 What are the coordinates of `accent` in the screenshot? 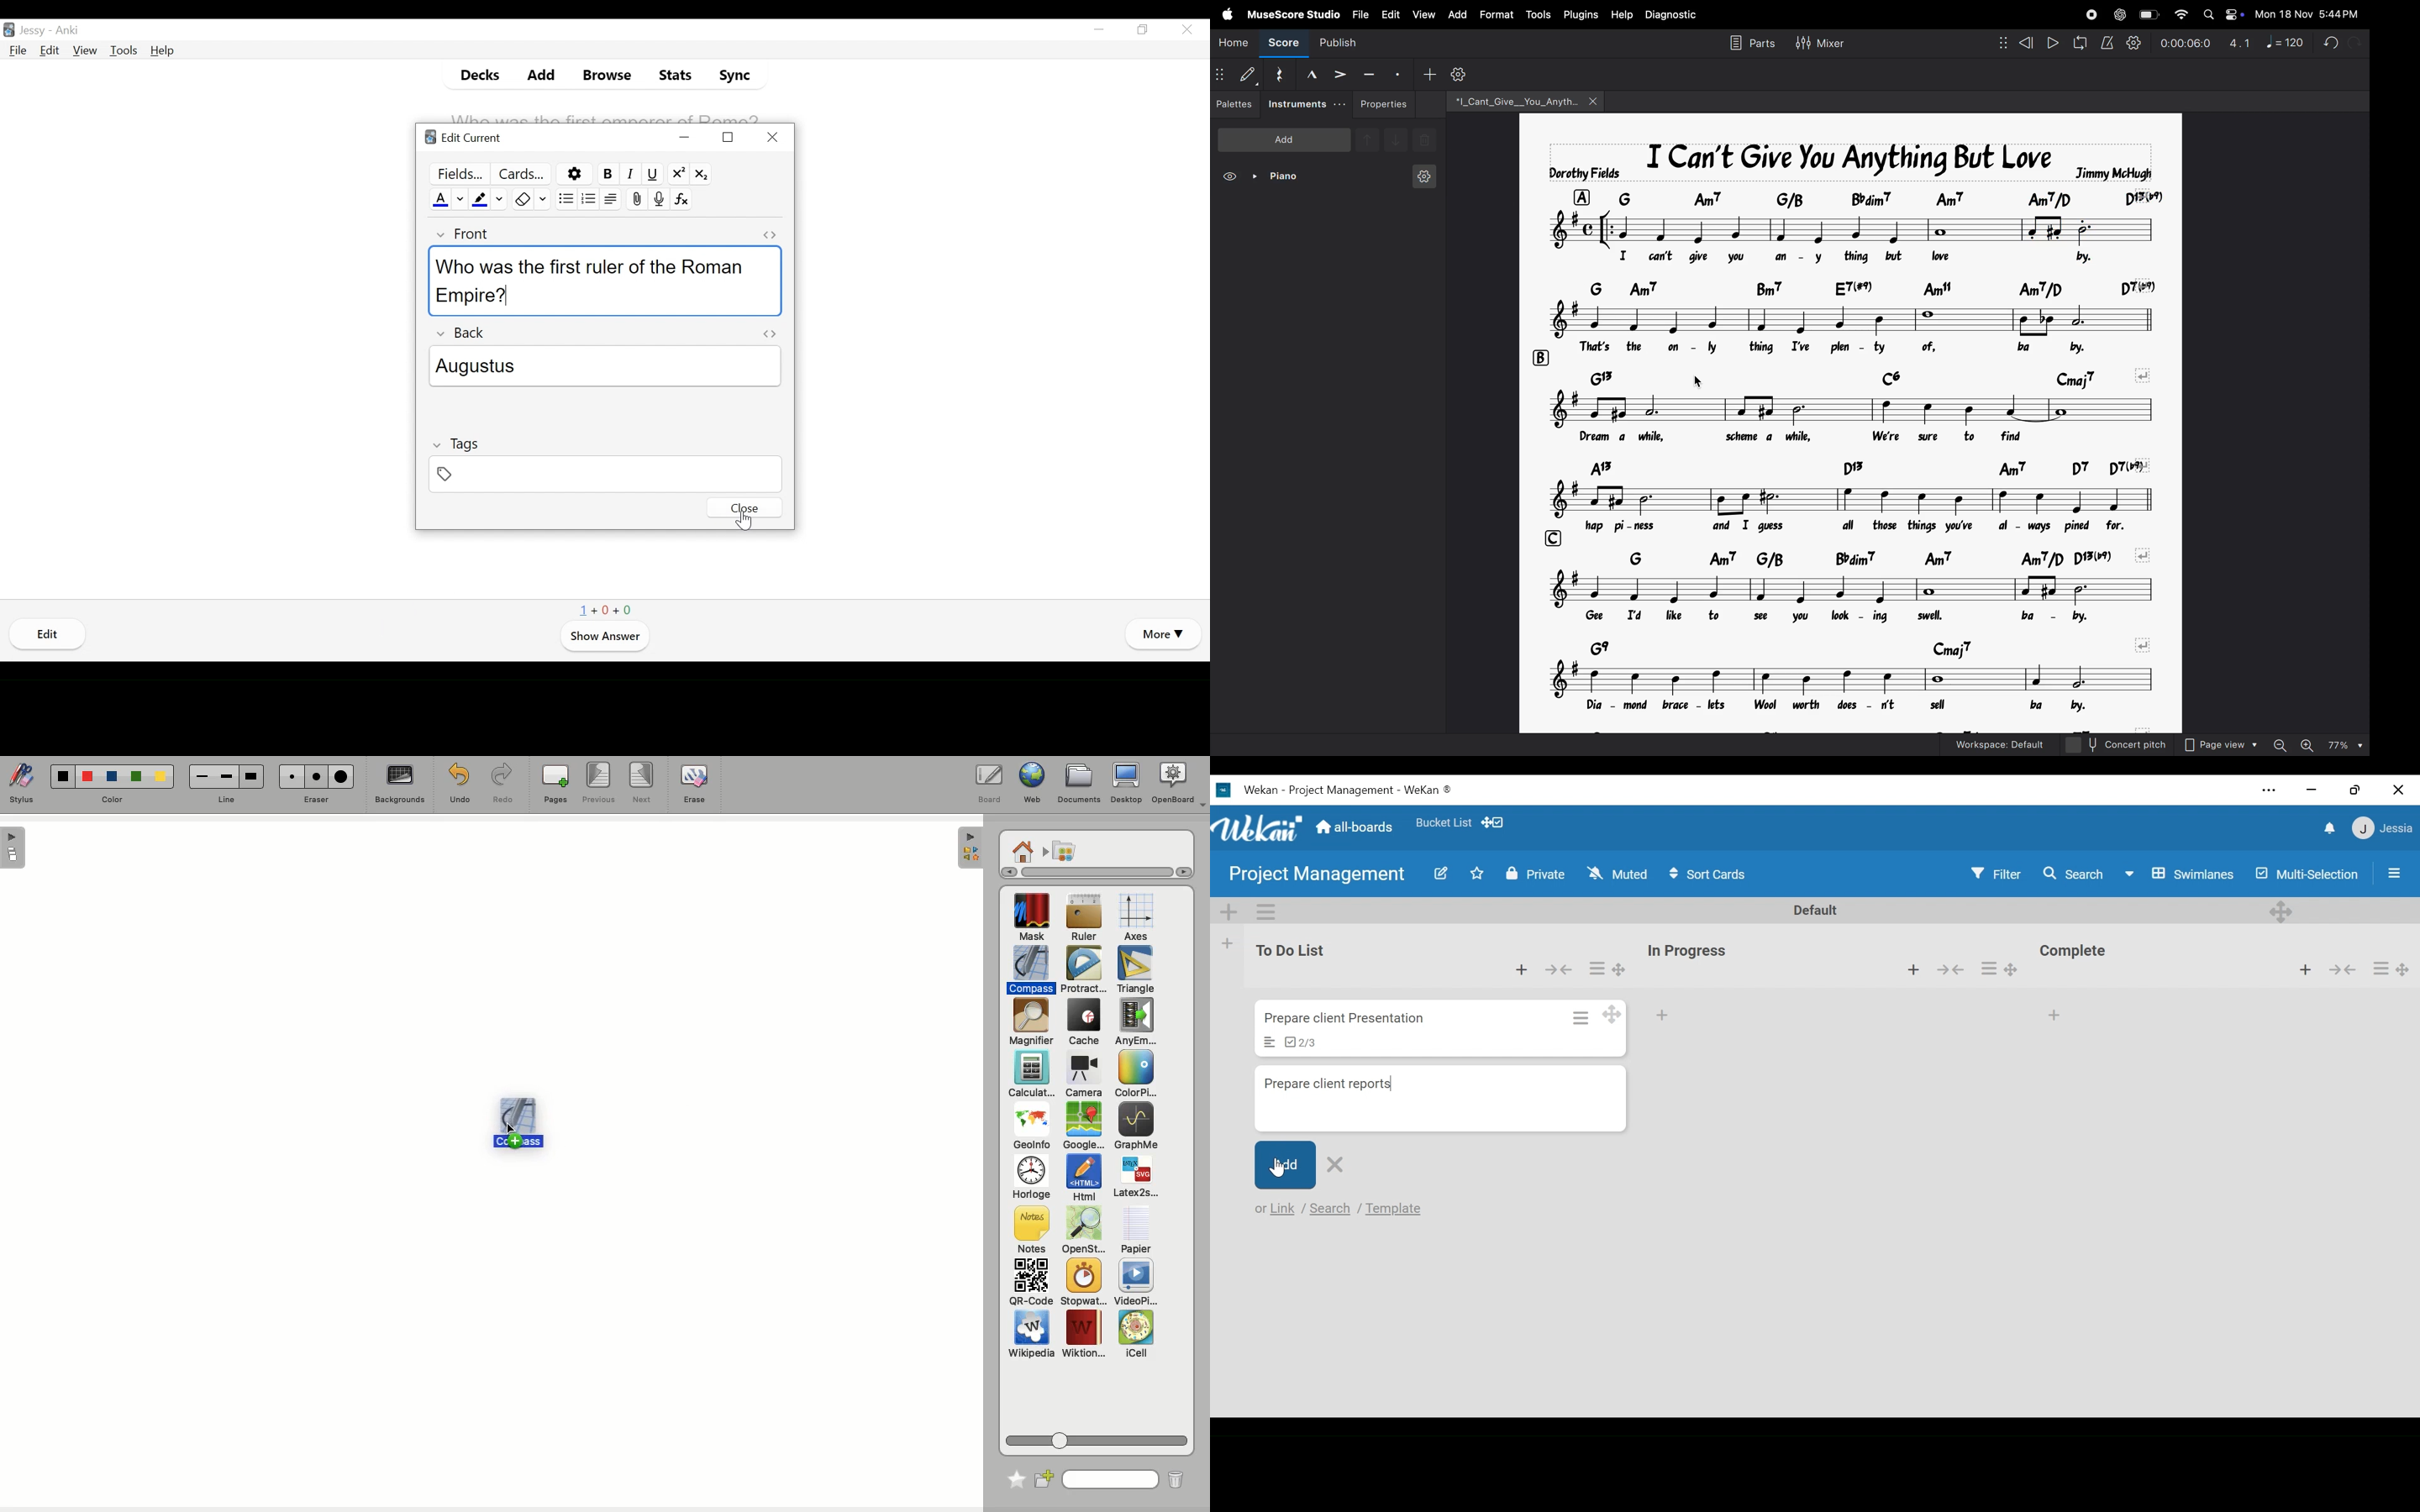 It's located at (1339, 73).